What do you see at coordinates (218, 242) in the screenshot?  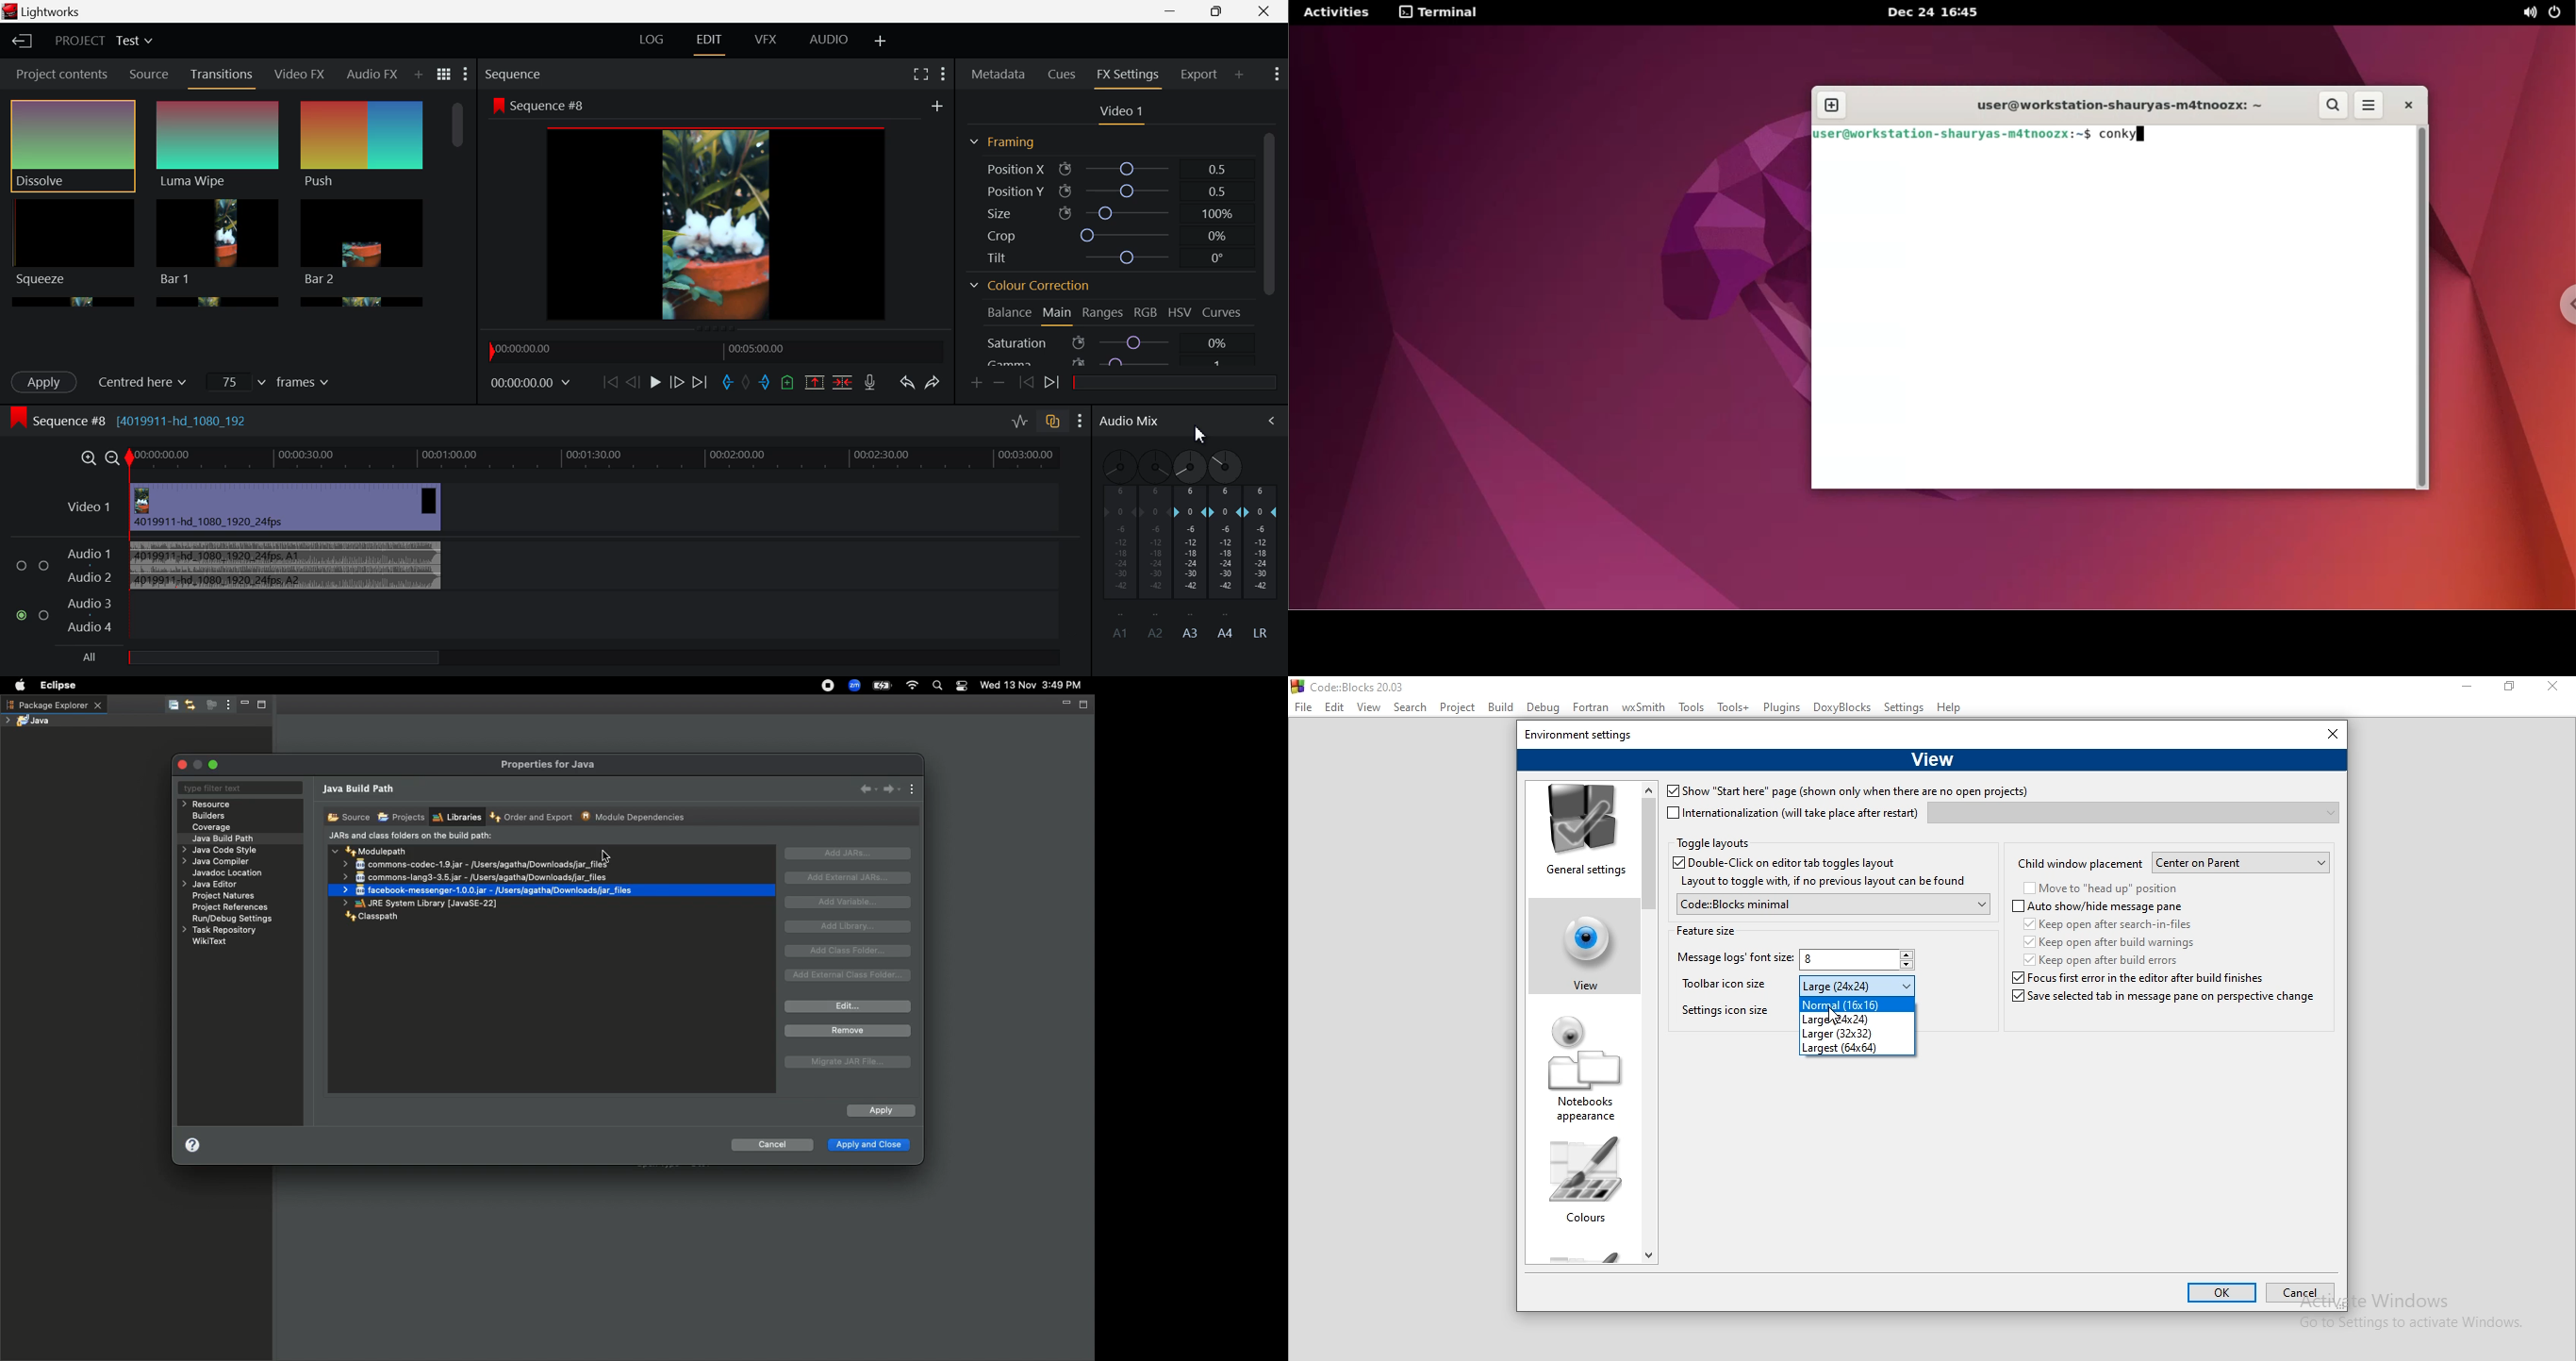 I see `Bar 1` at bounding box center [218, 242].